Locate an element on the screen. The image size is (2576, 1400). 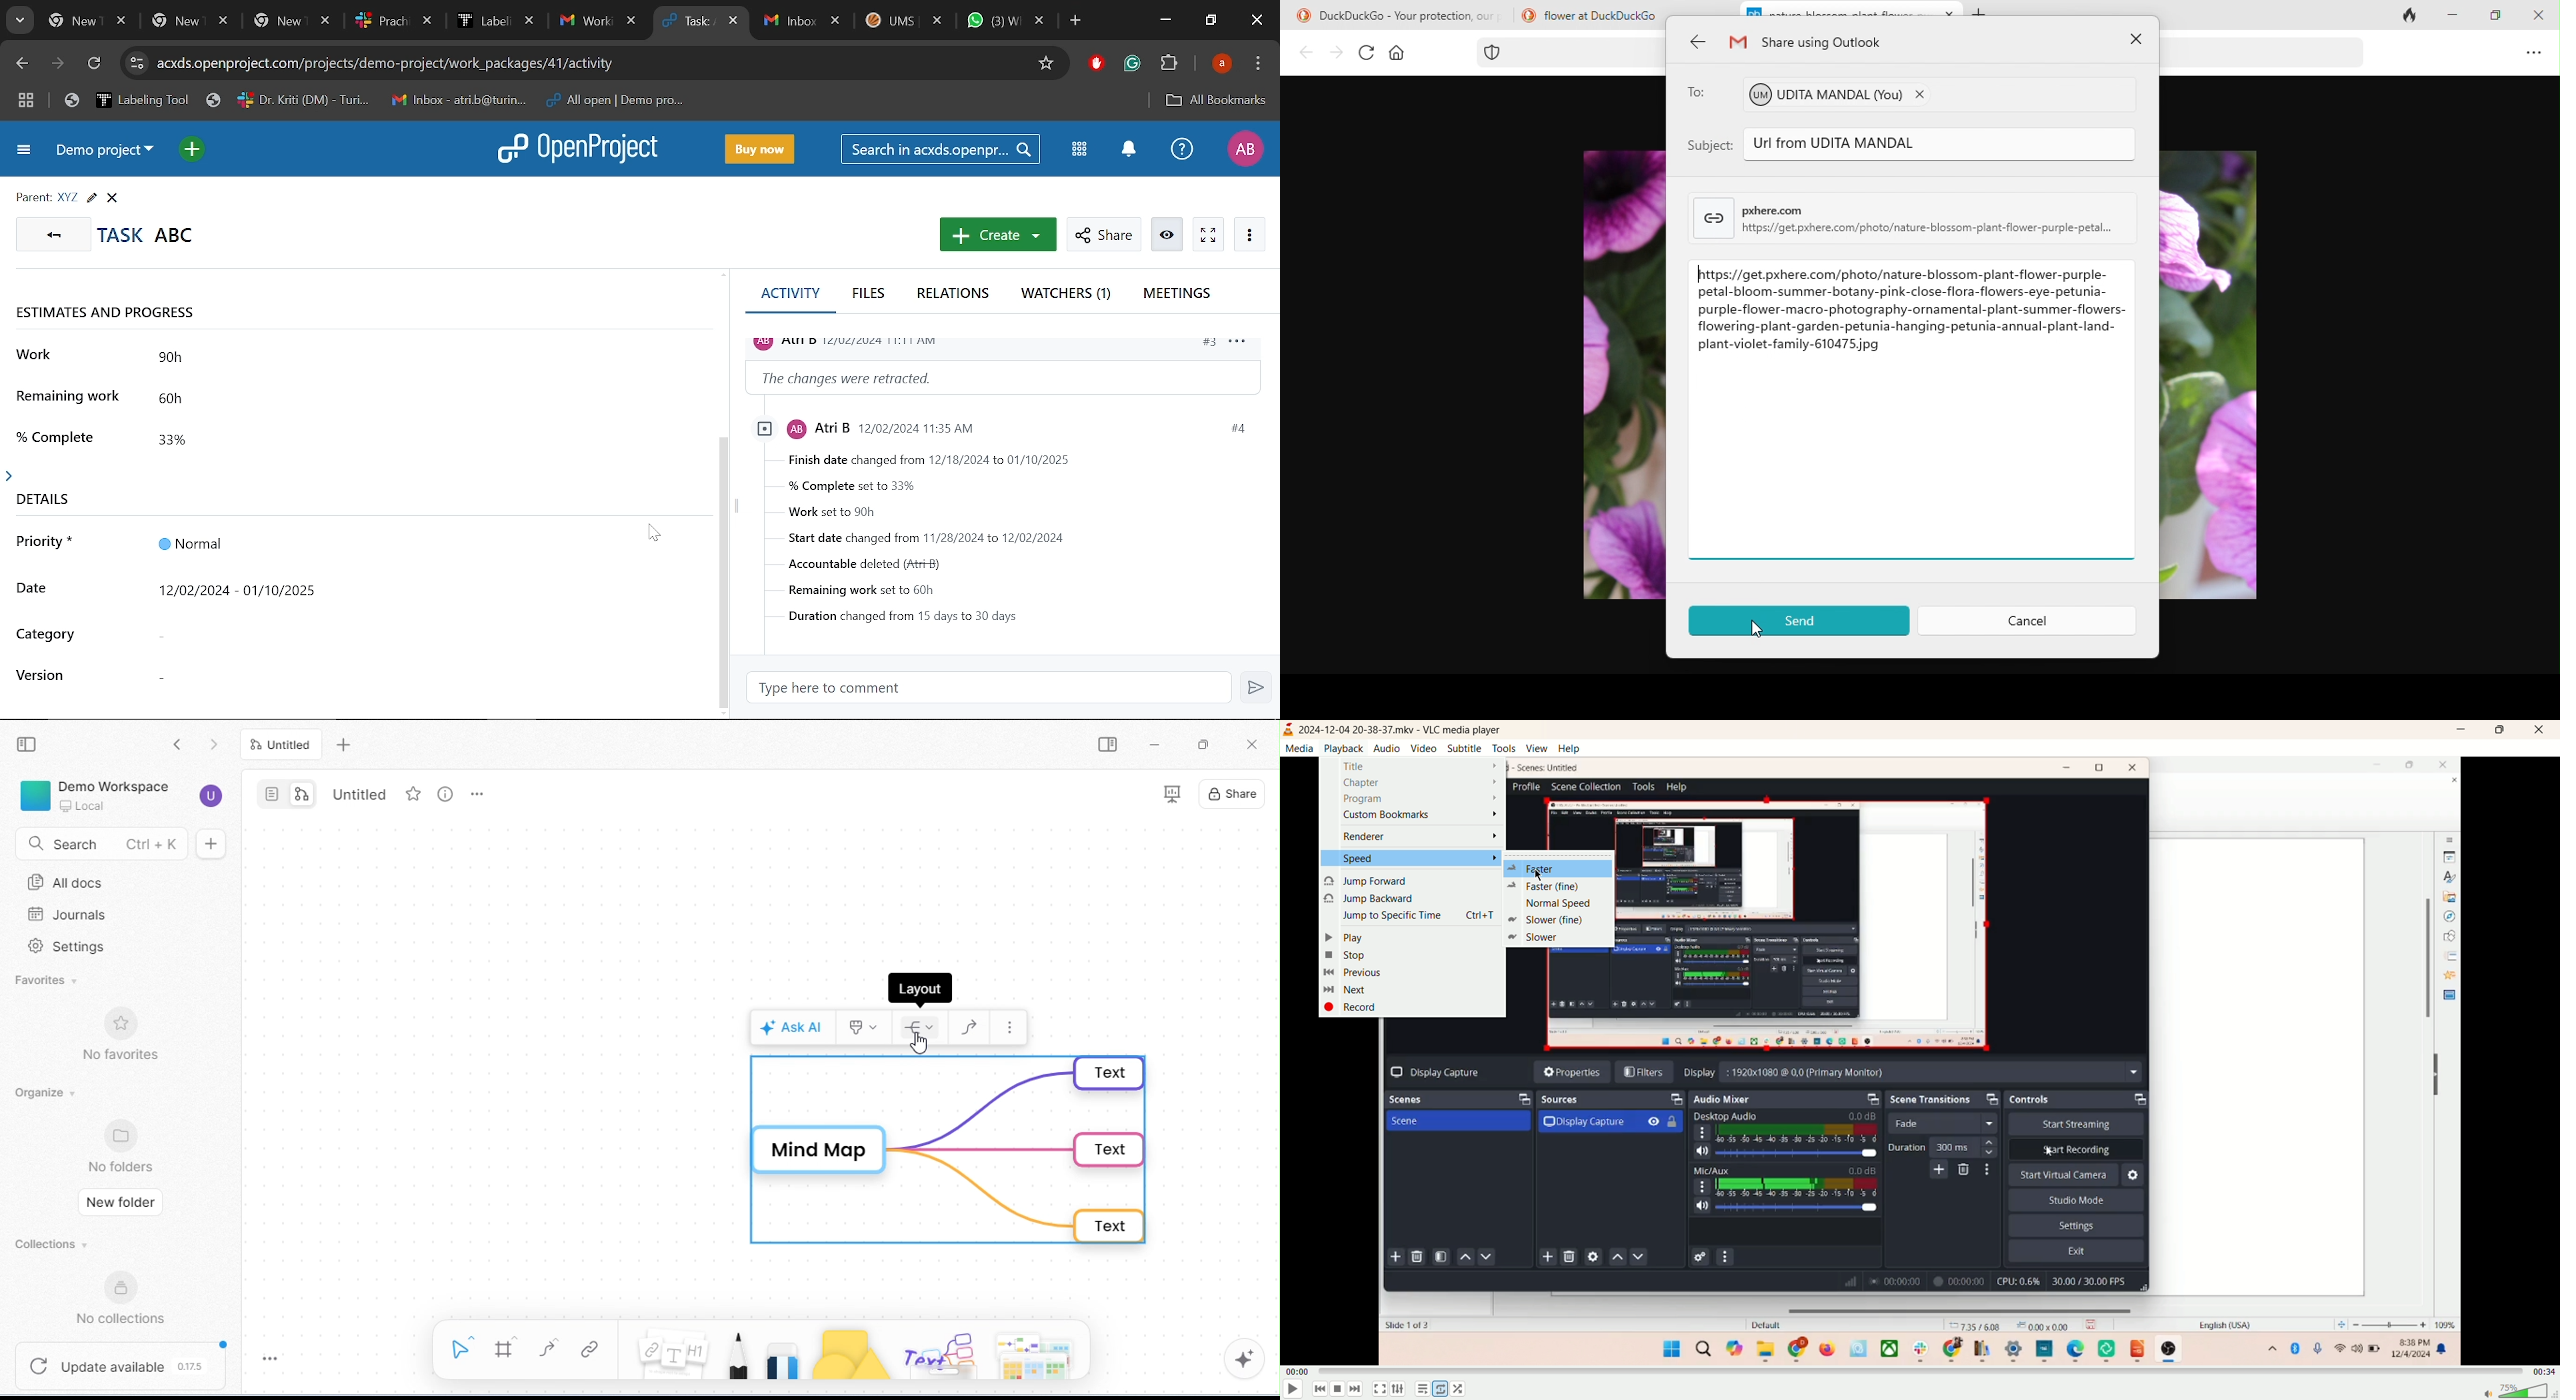
cursor movement is located at coordinates (1762, 630).